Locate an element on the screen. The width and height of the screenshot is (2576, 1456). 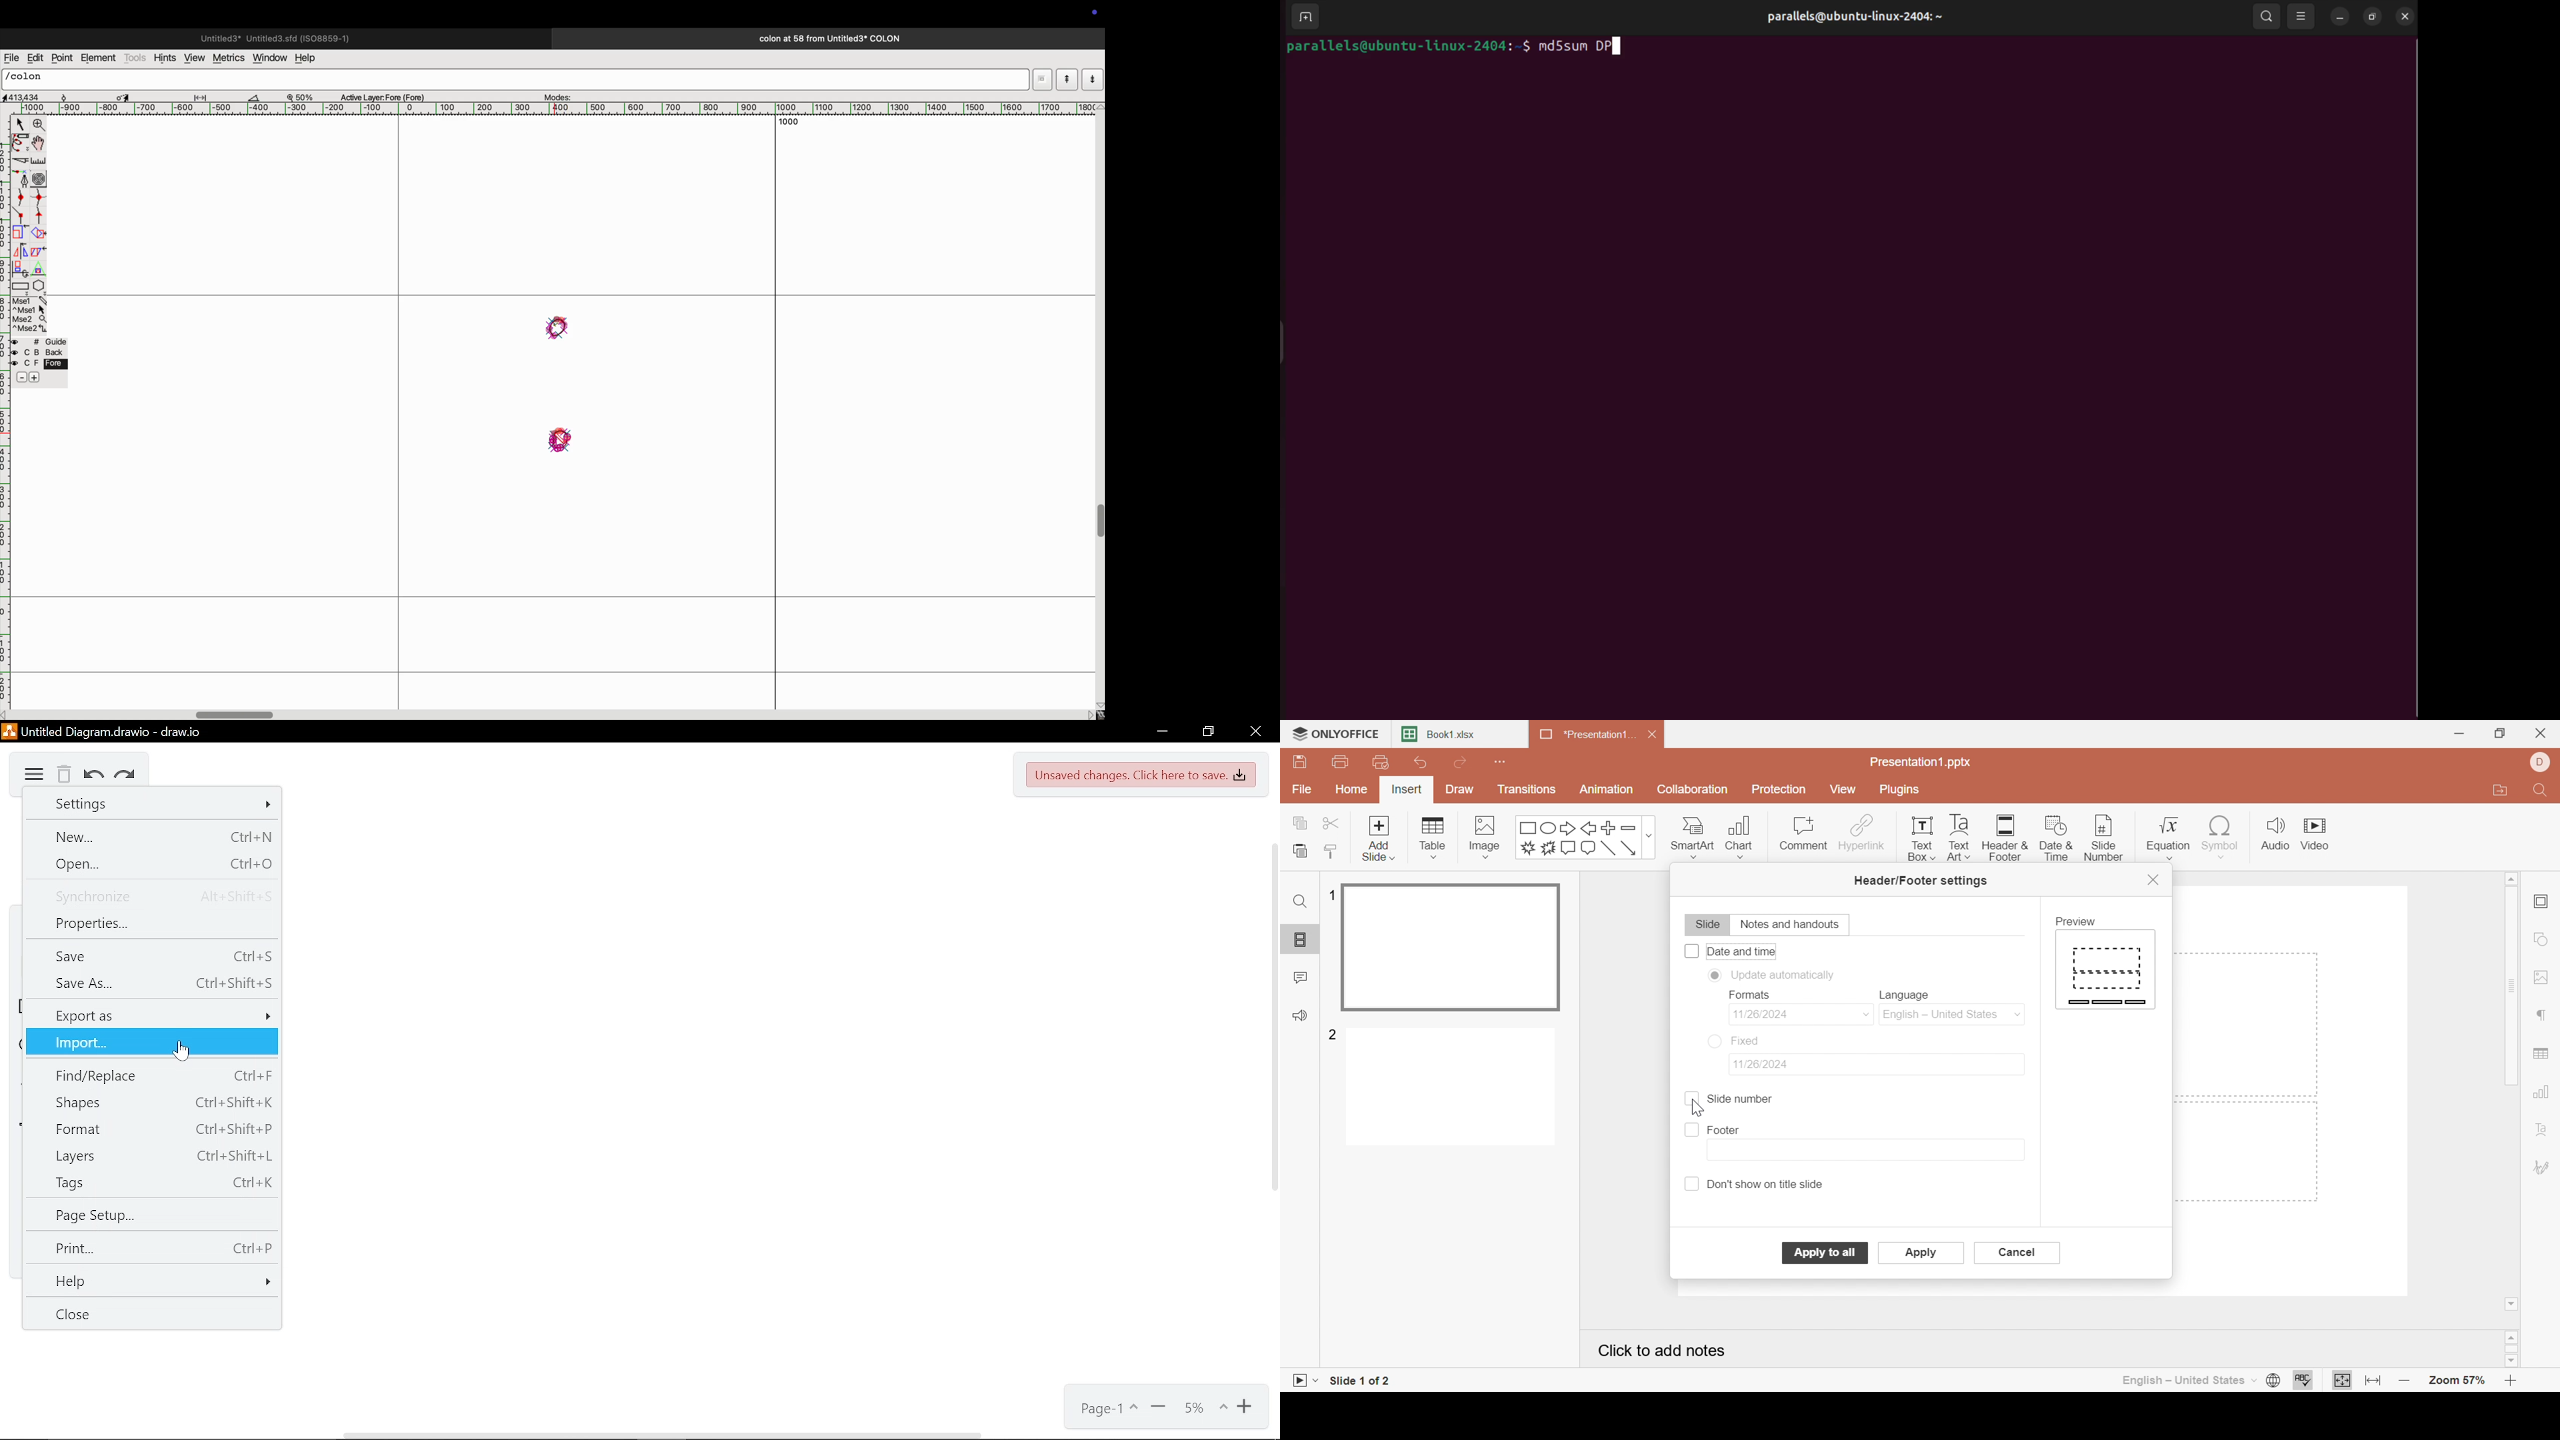
DELL is located at coordinates (2543, 763).